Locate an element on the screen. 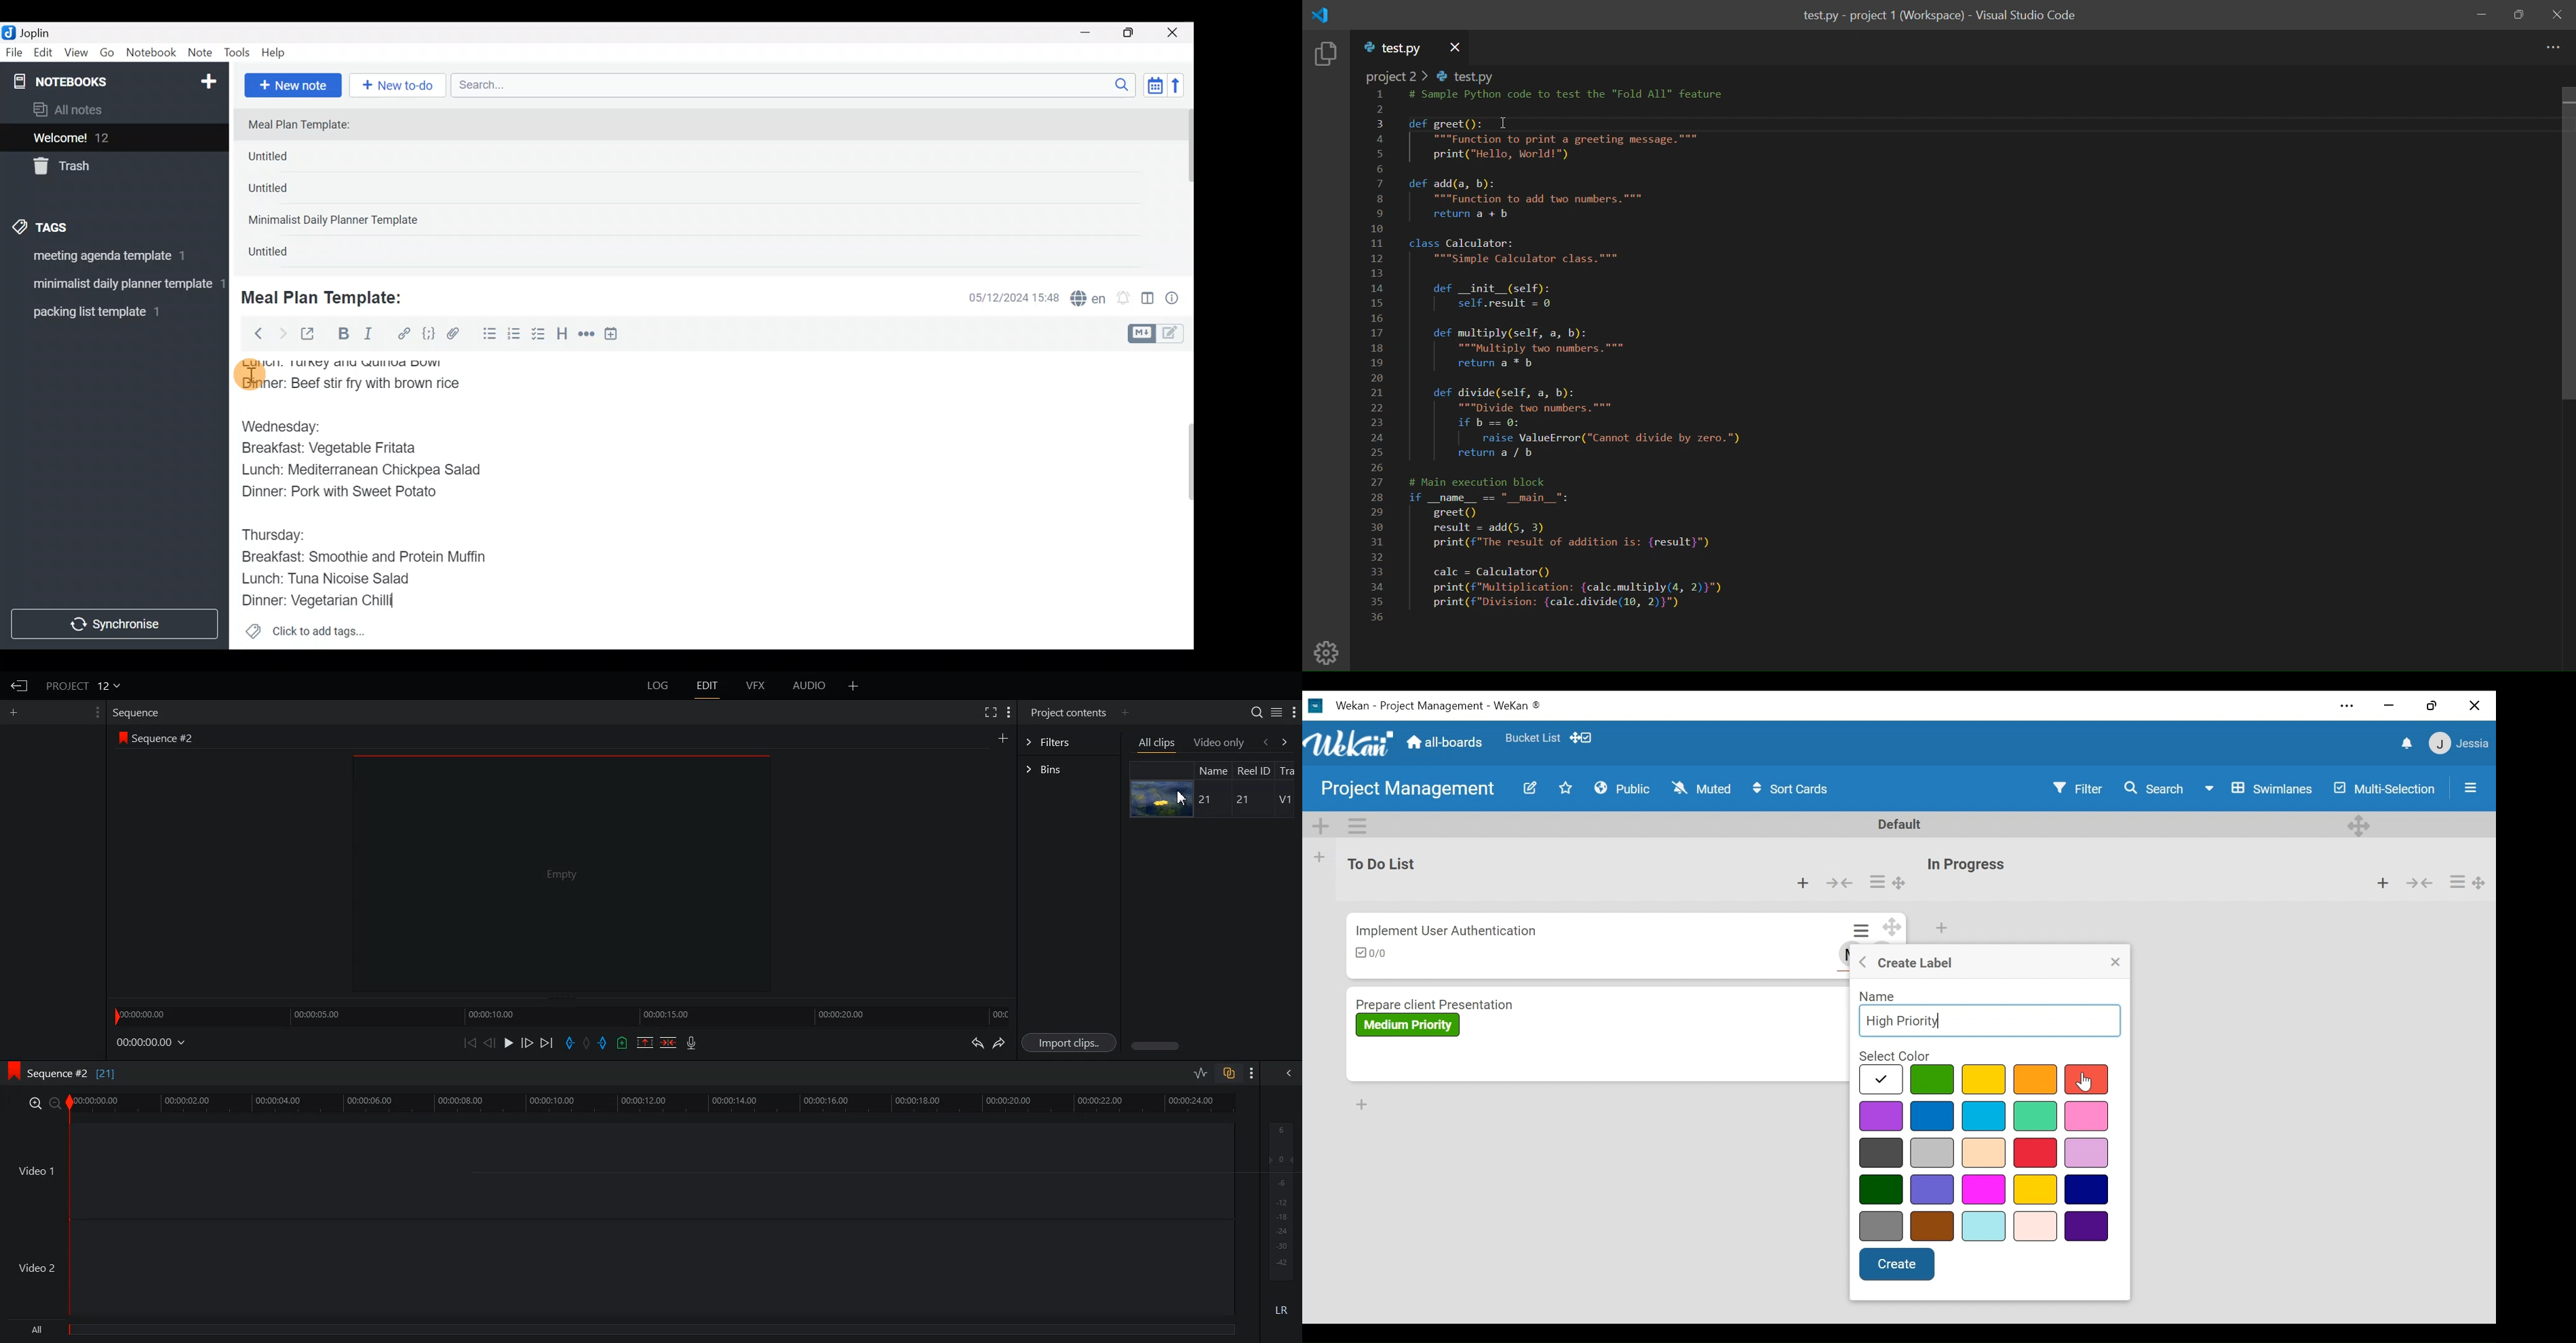 The image size is (2576, 1344). Add Swimlane is located at coordinates (1320, 824).